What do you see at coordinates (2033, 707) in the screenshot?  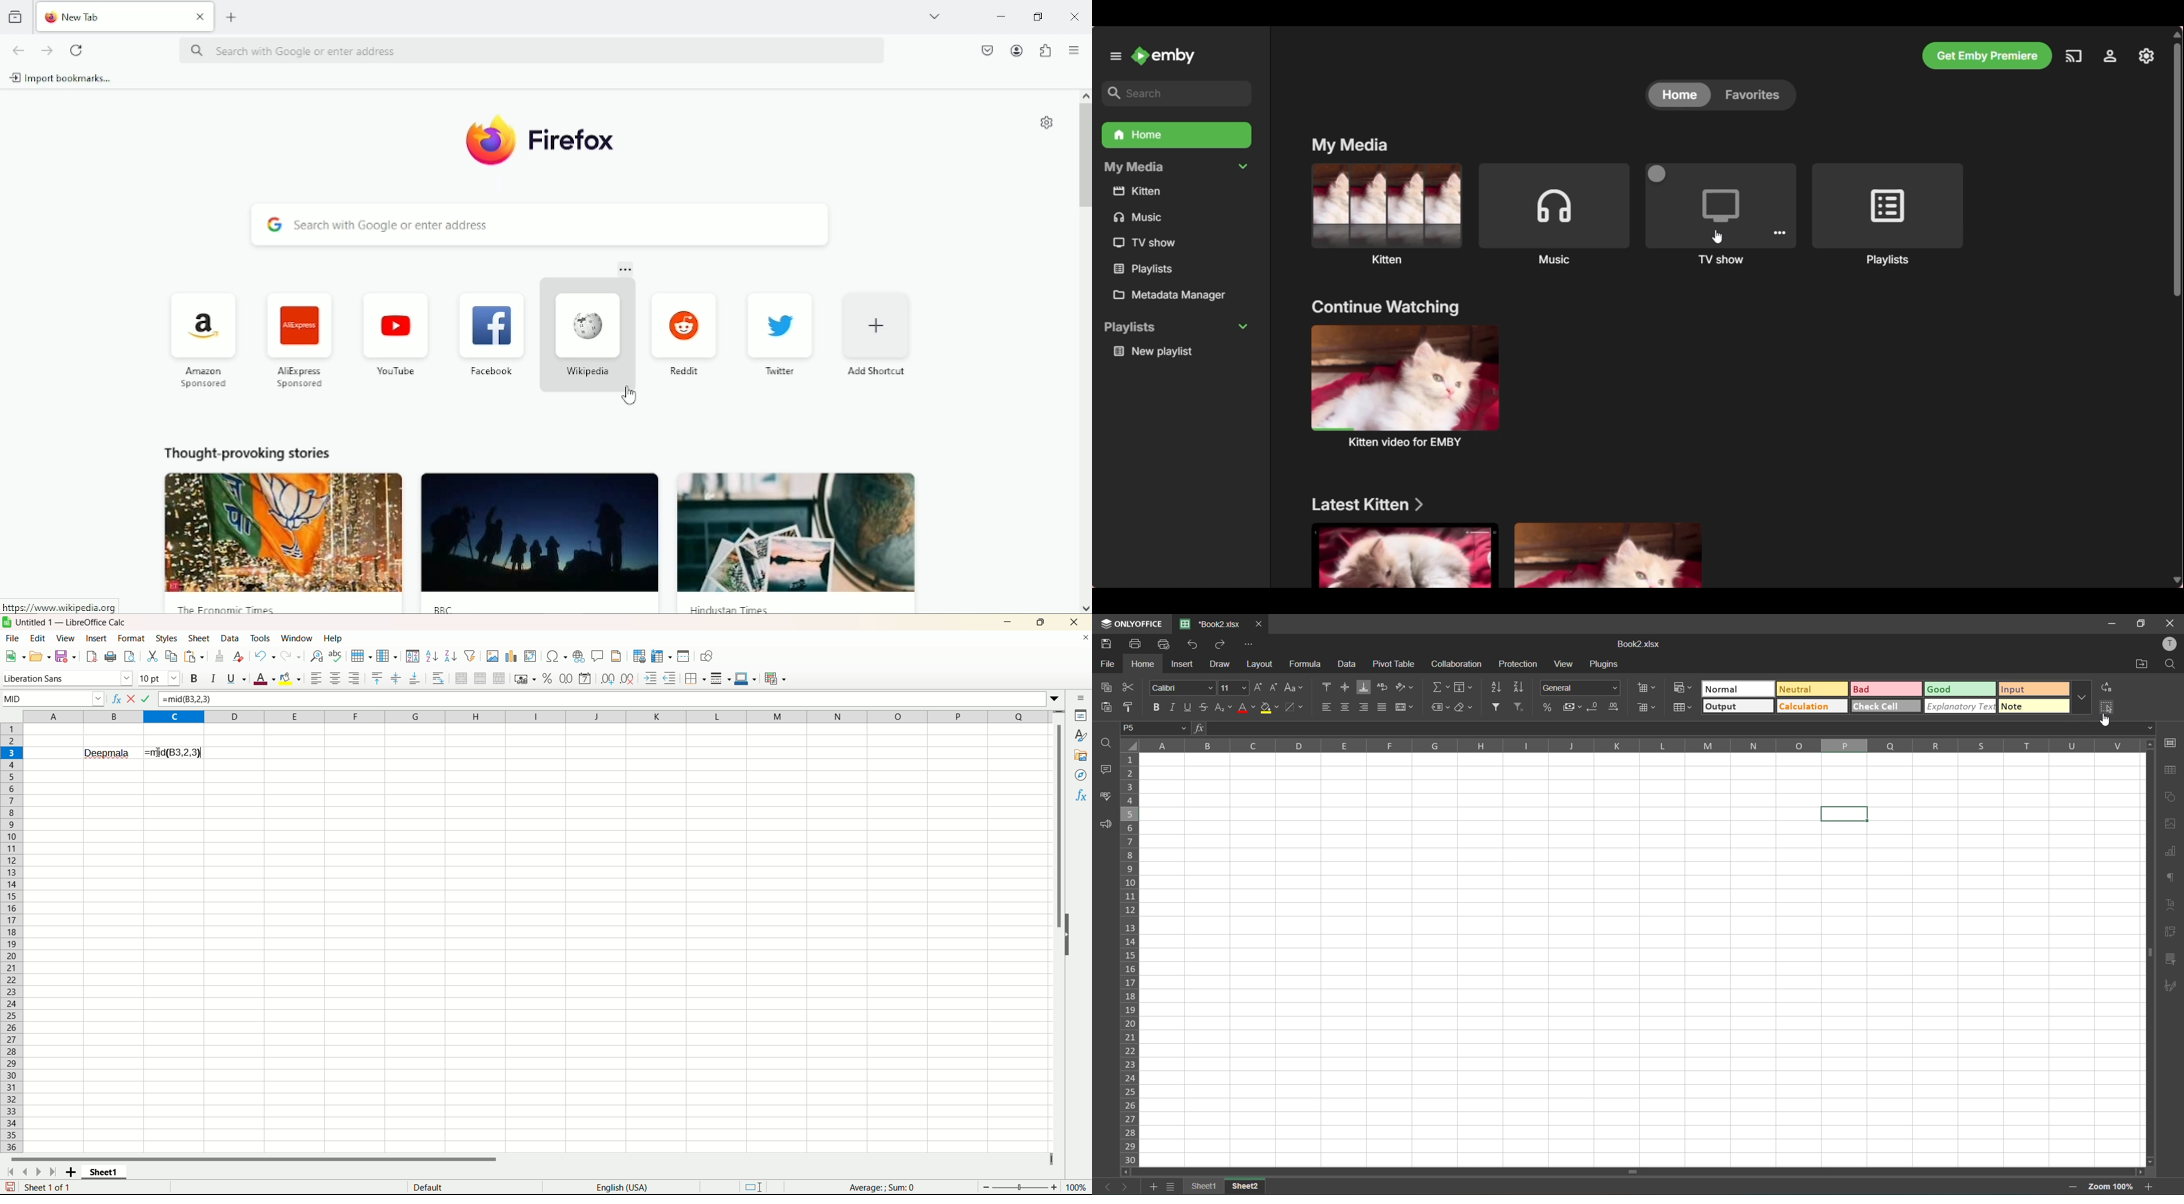 I see `note` at bounding box center [2033, 707].